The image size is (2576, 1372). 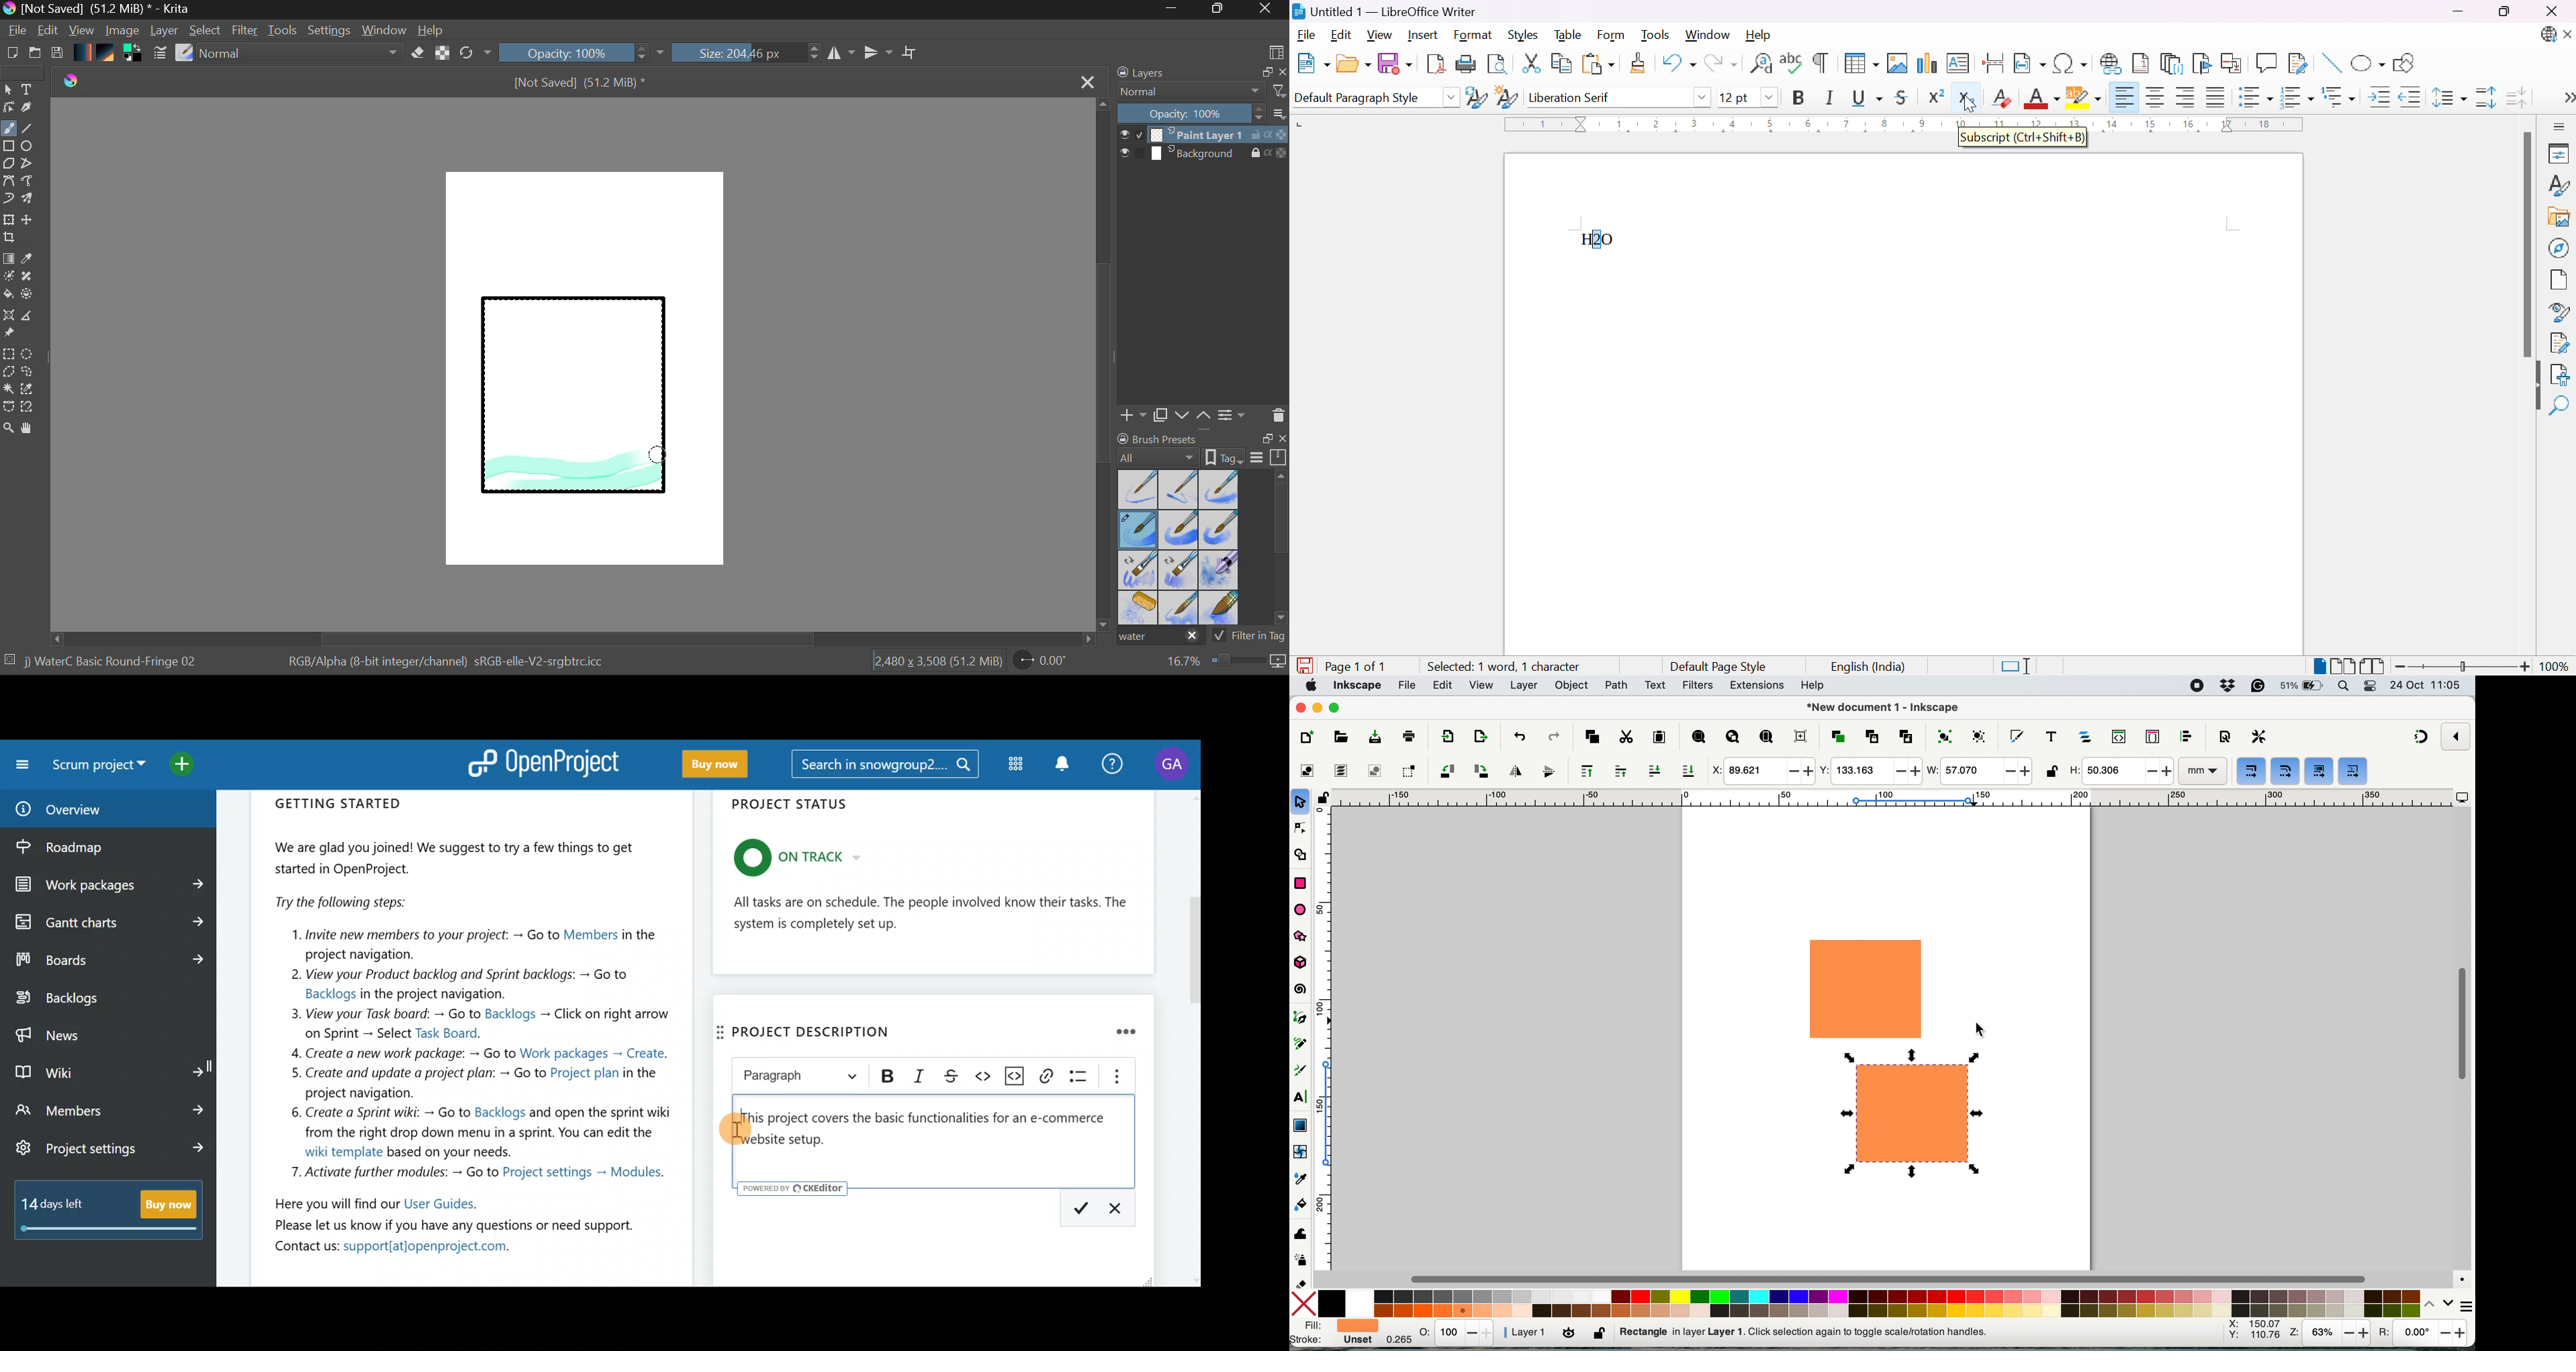 I want to click on save, so click(x=1368, y=737).